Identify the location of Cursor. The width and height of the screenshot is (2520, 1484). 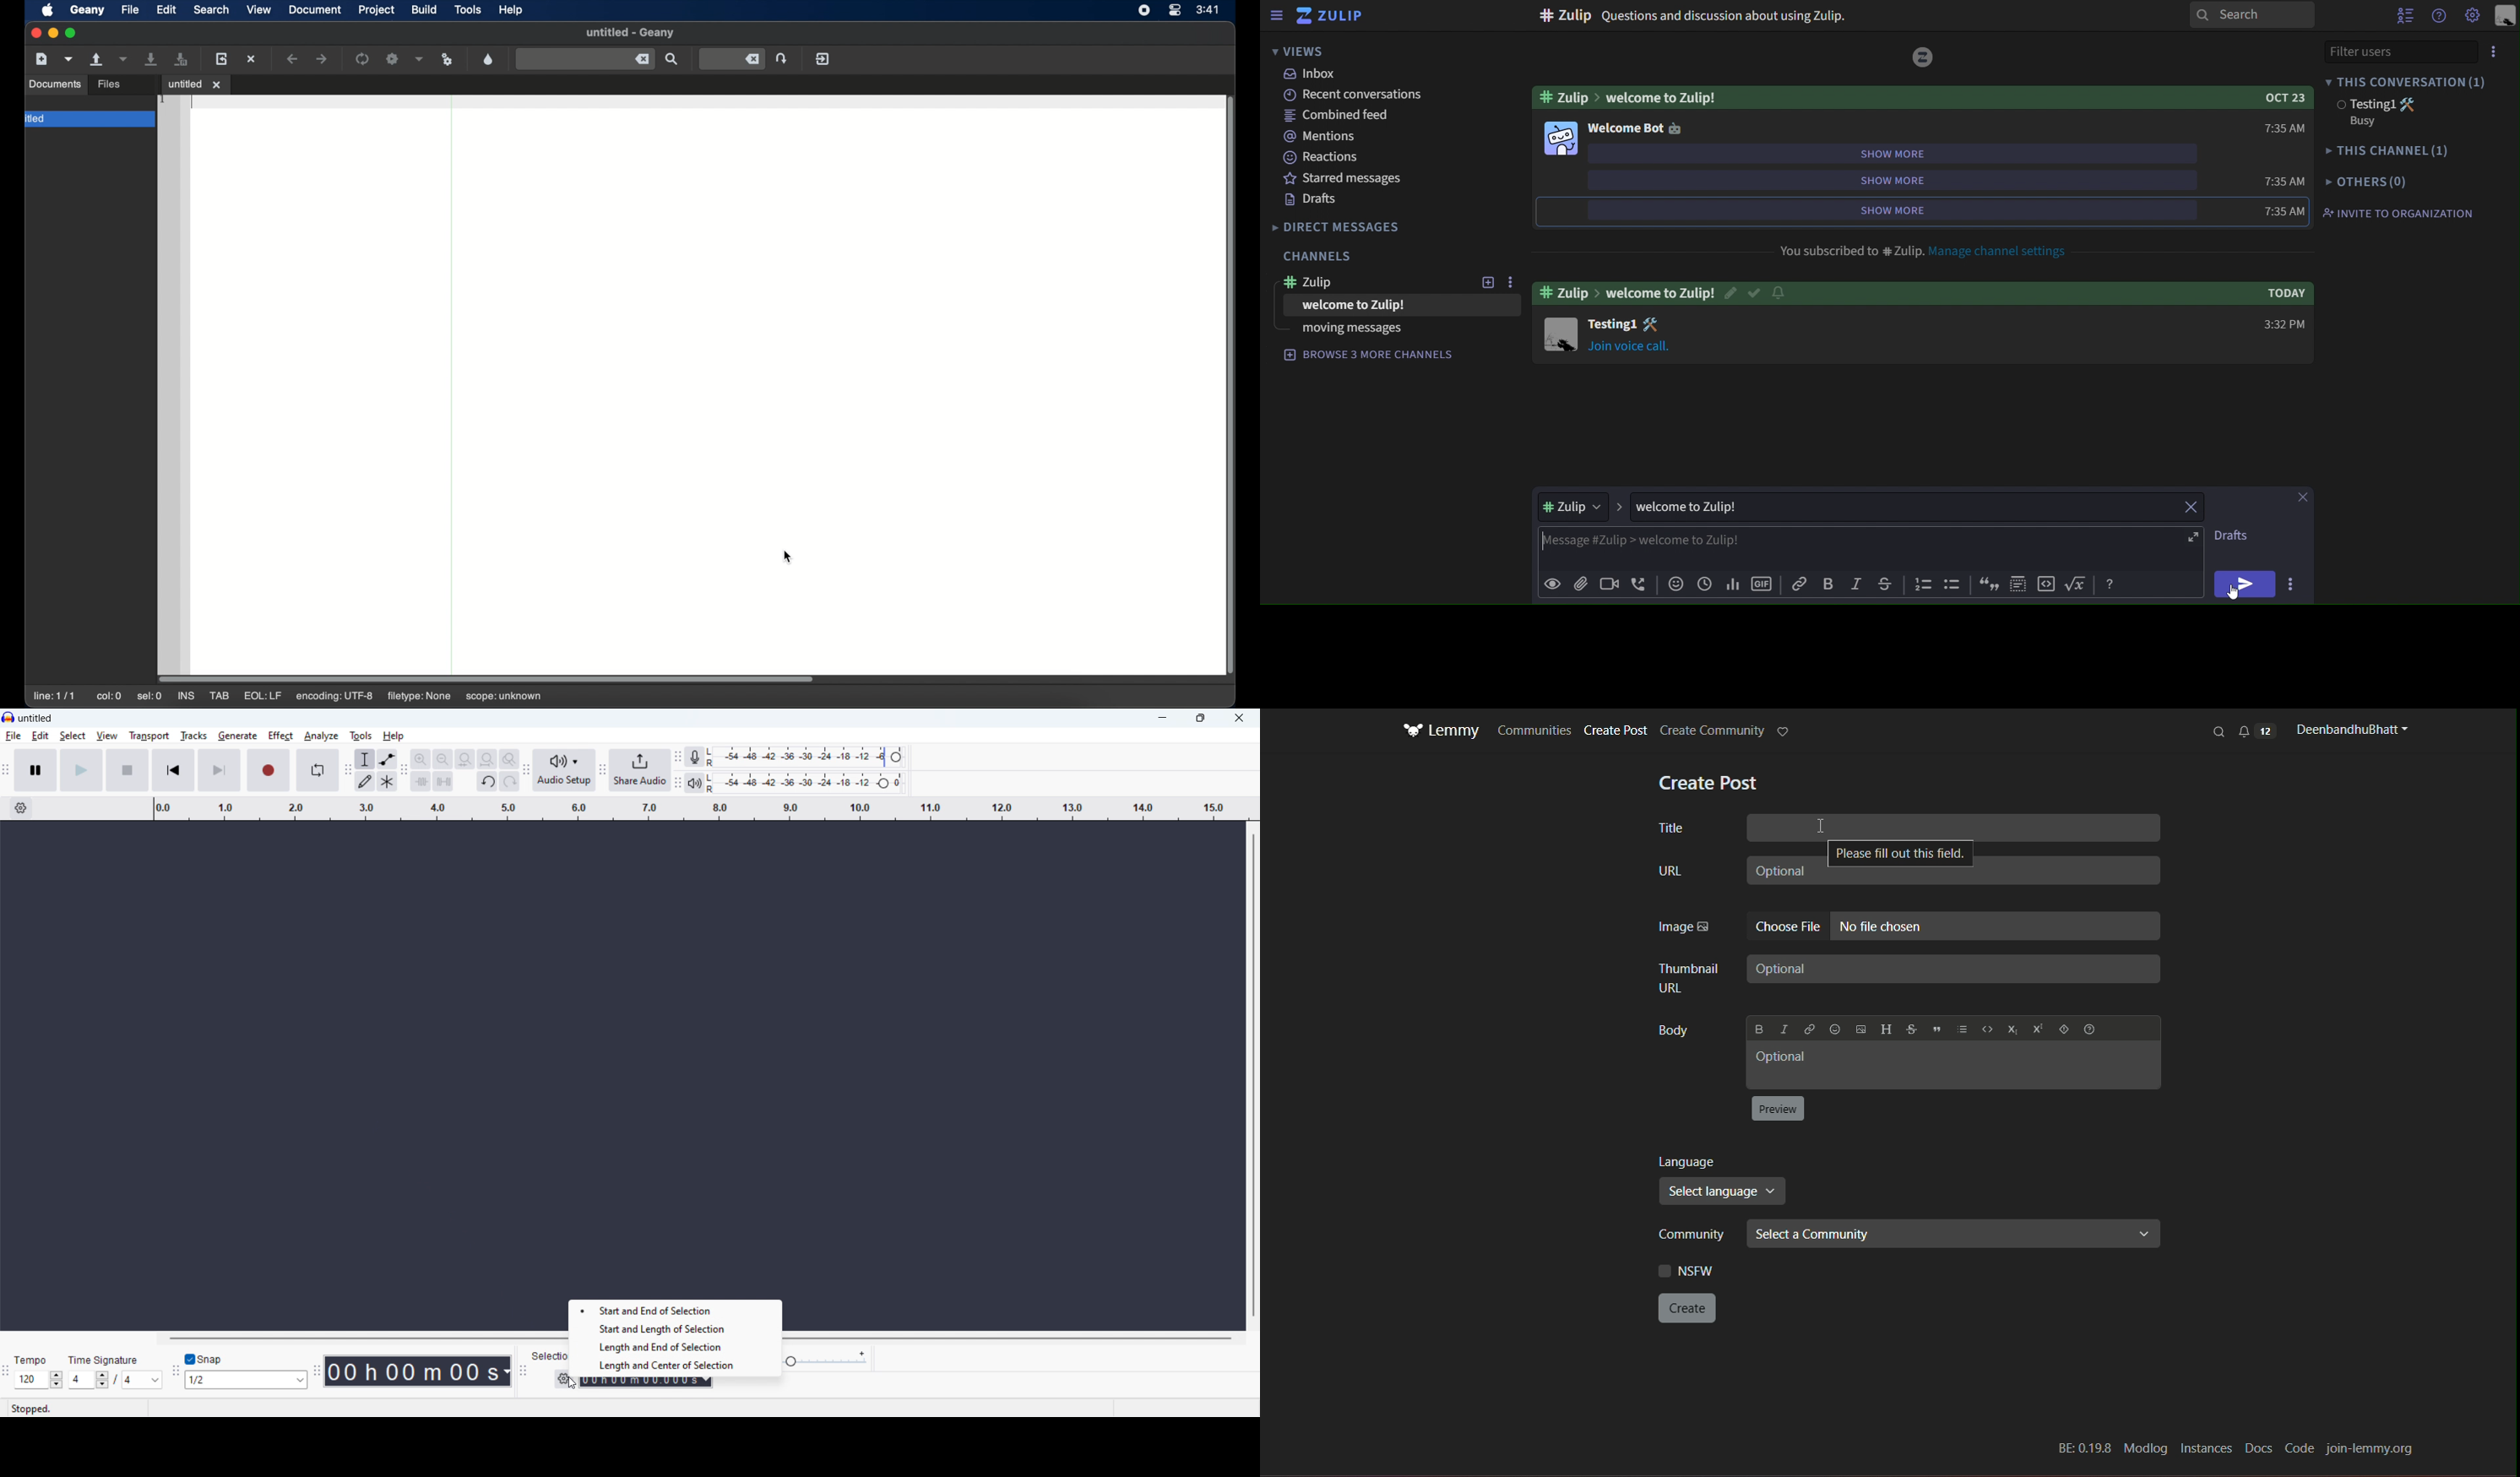
(1821, 827).